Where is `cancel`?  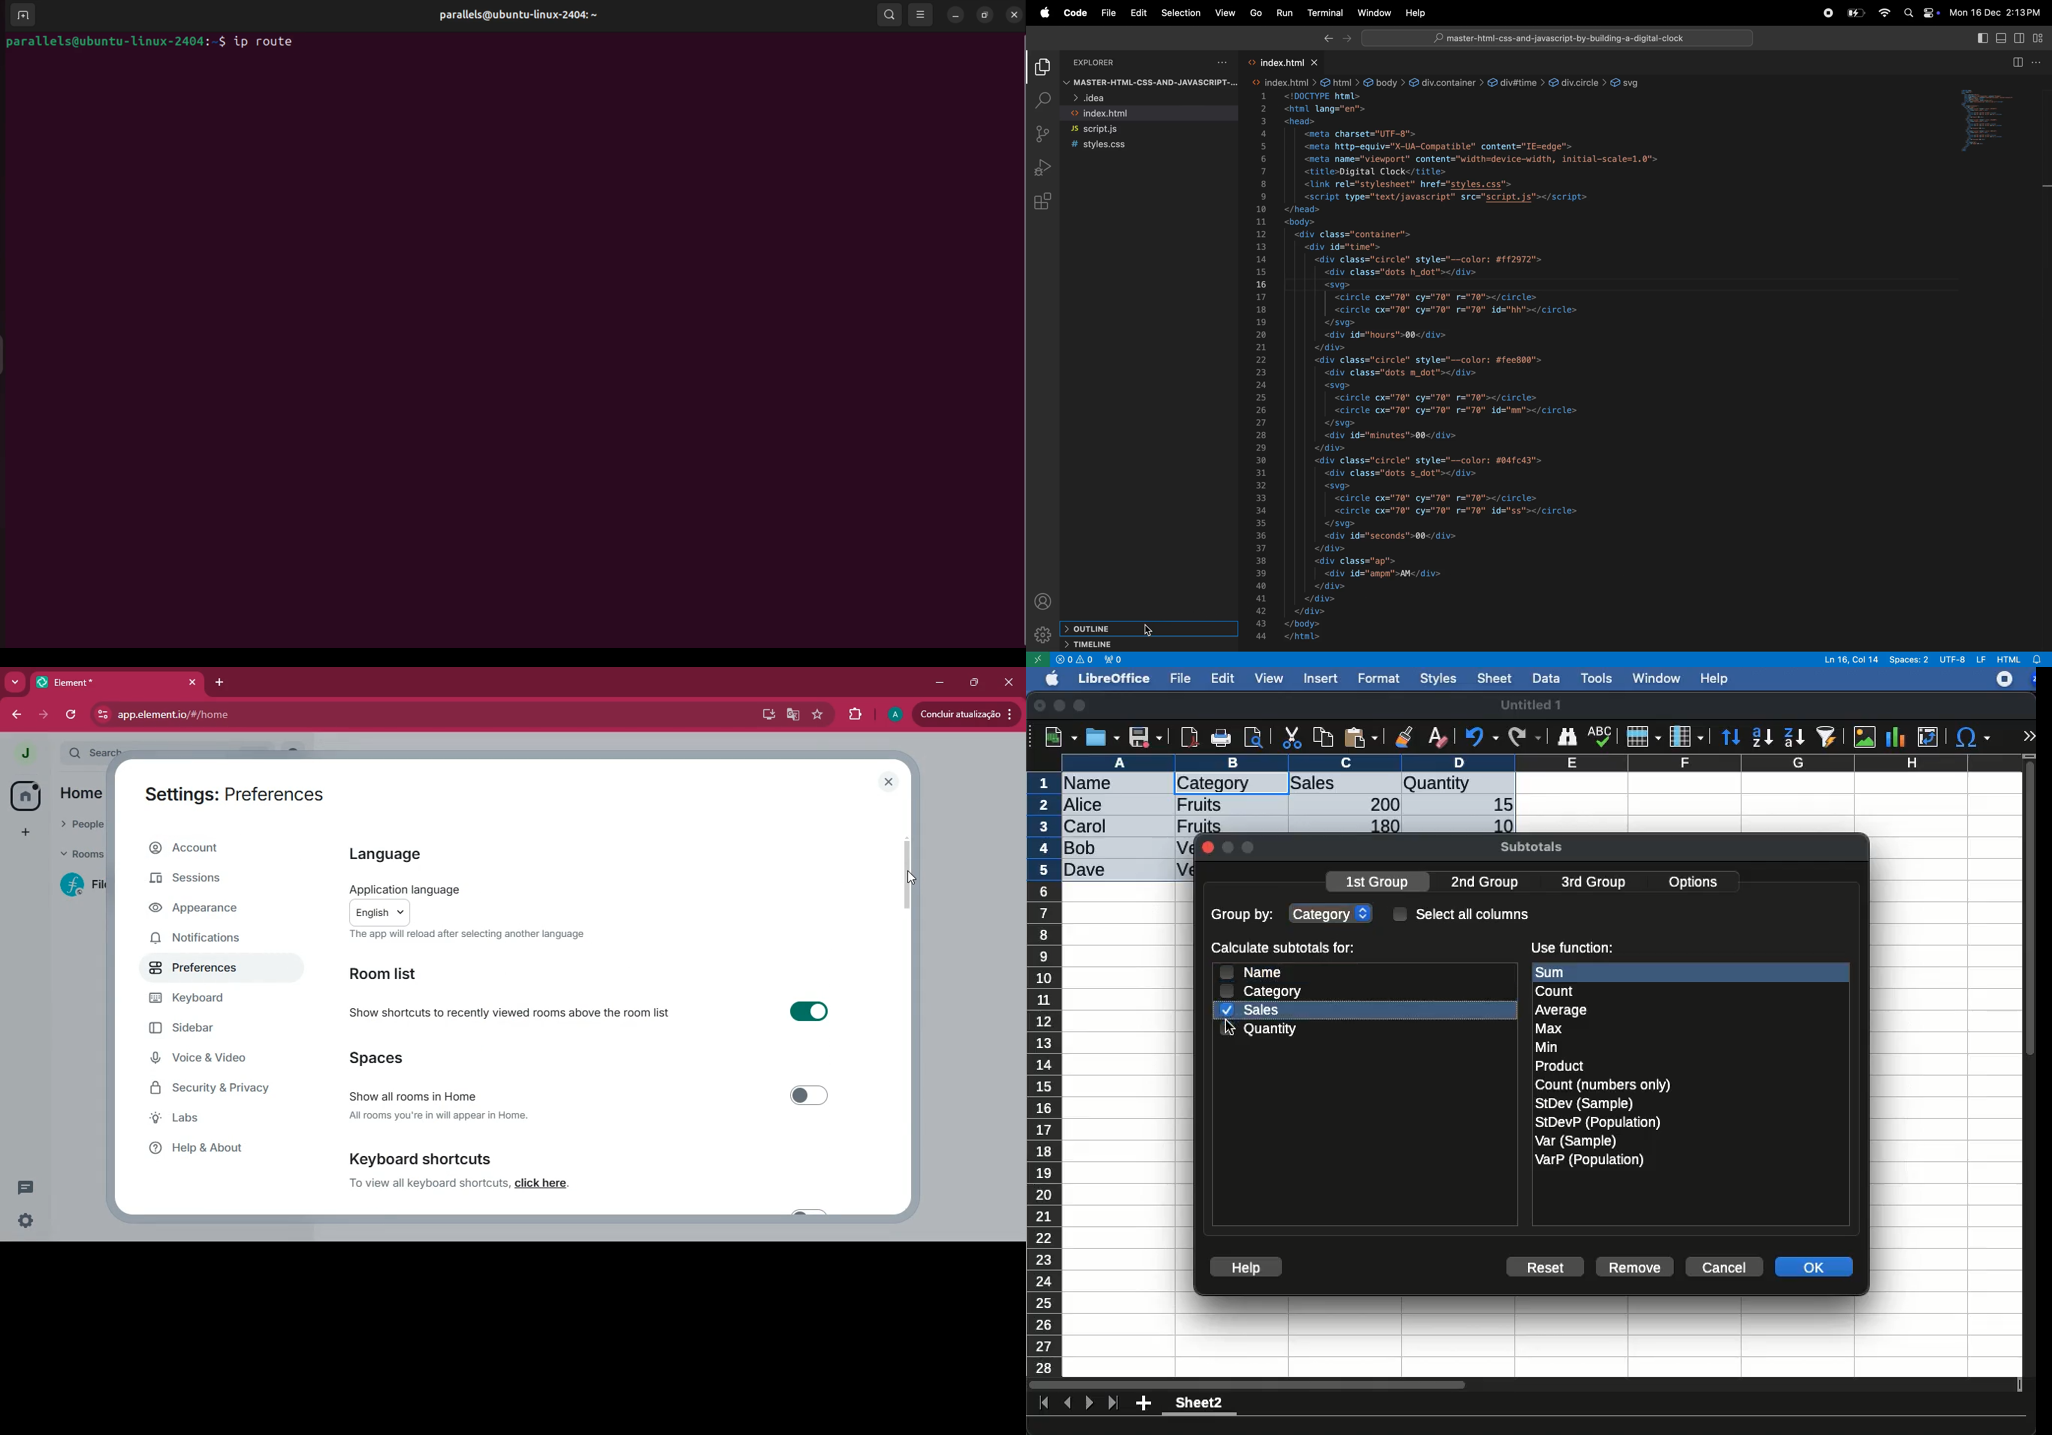
cancel is located at coordinates (1723, 1268).